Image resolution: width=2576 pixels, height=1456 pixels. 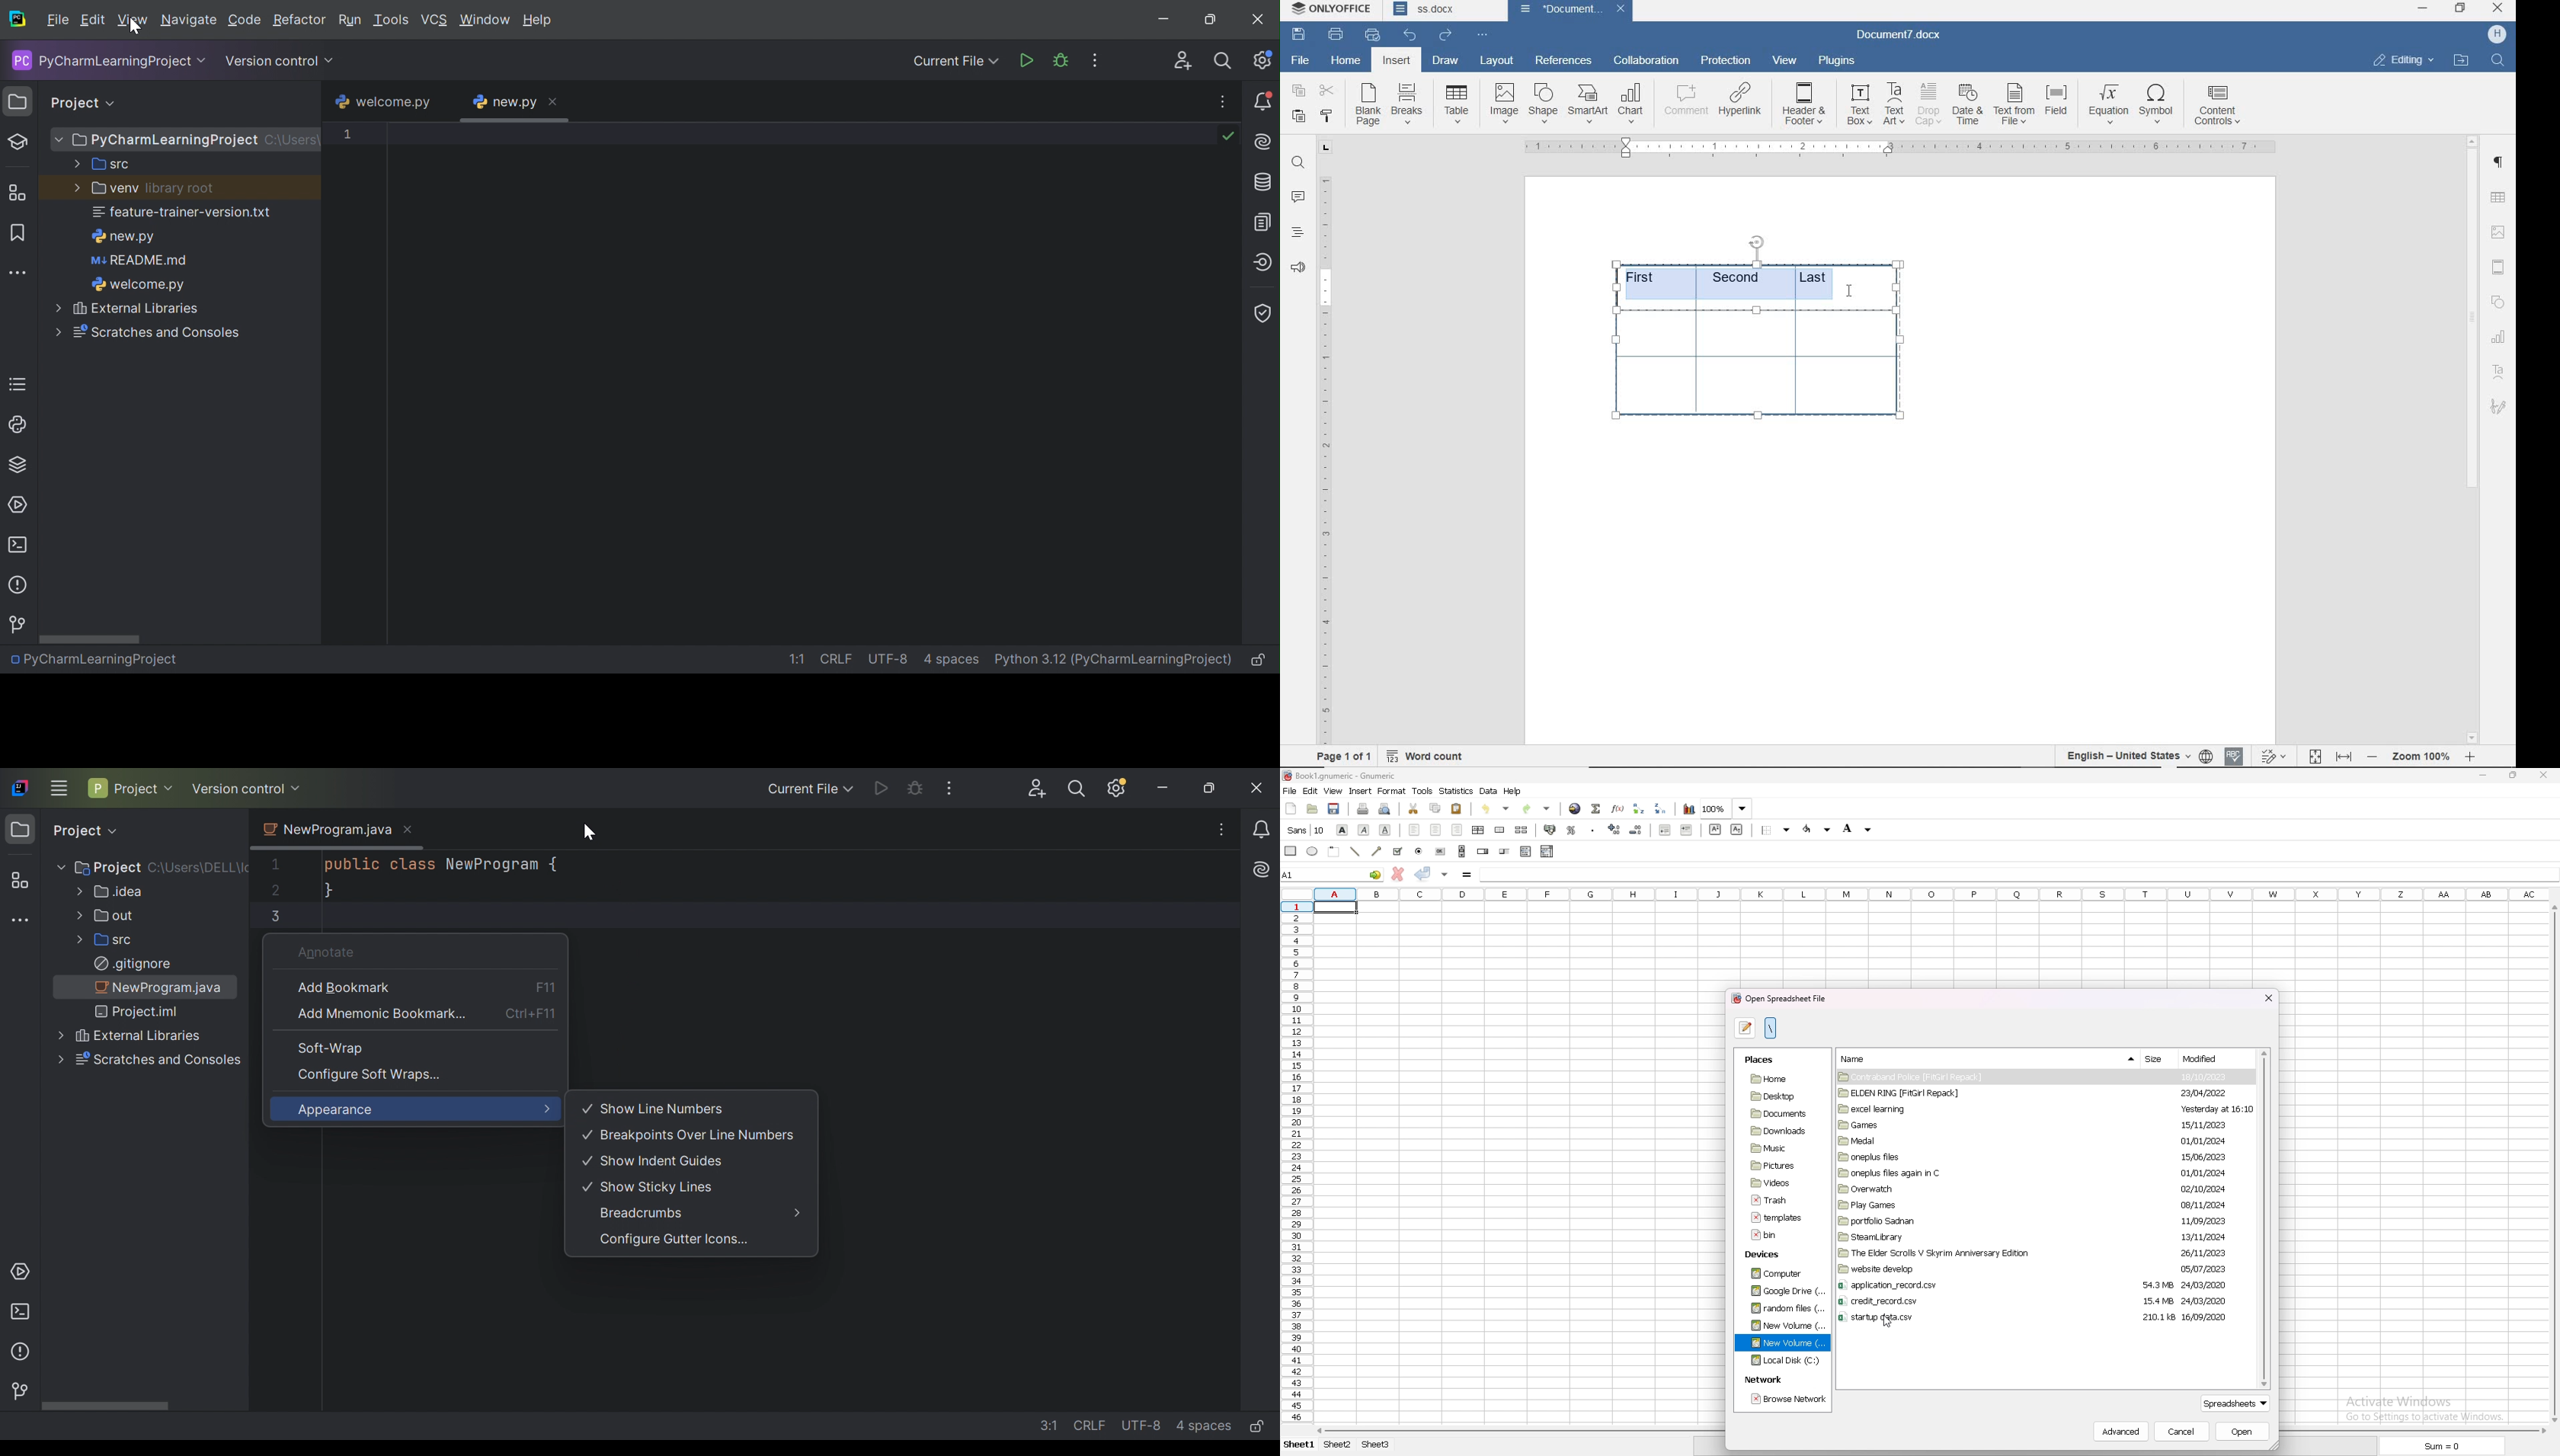 I want to click on subscript, so click(x=1736, y=829).